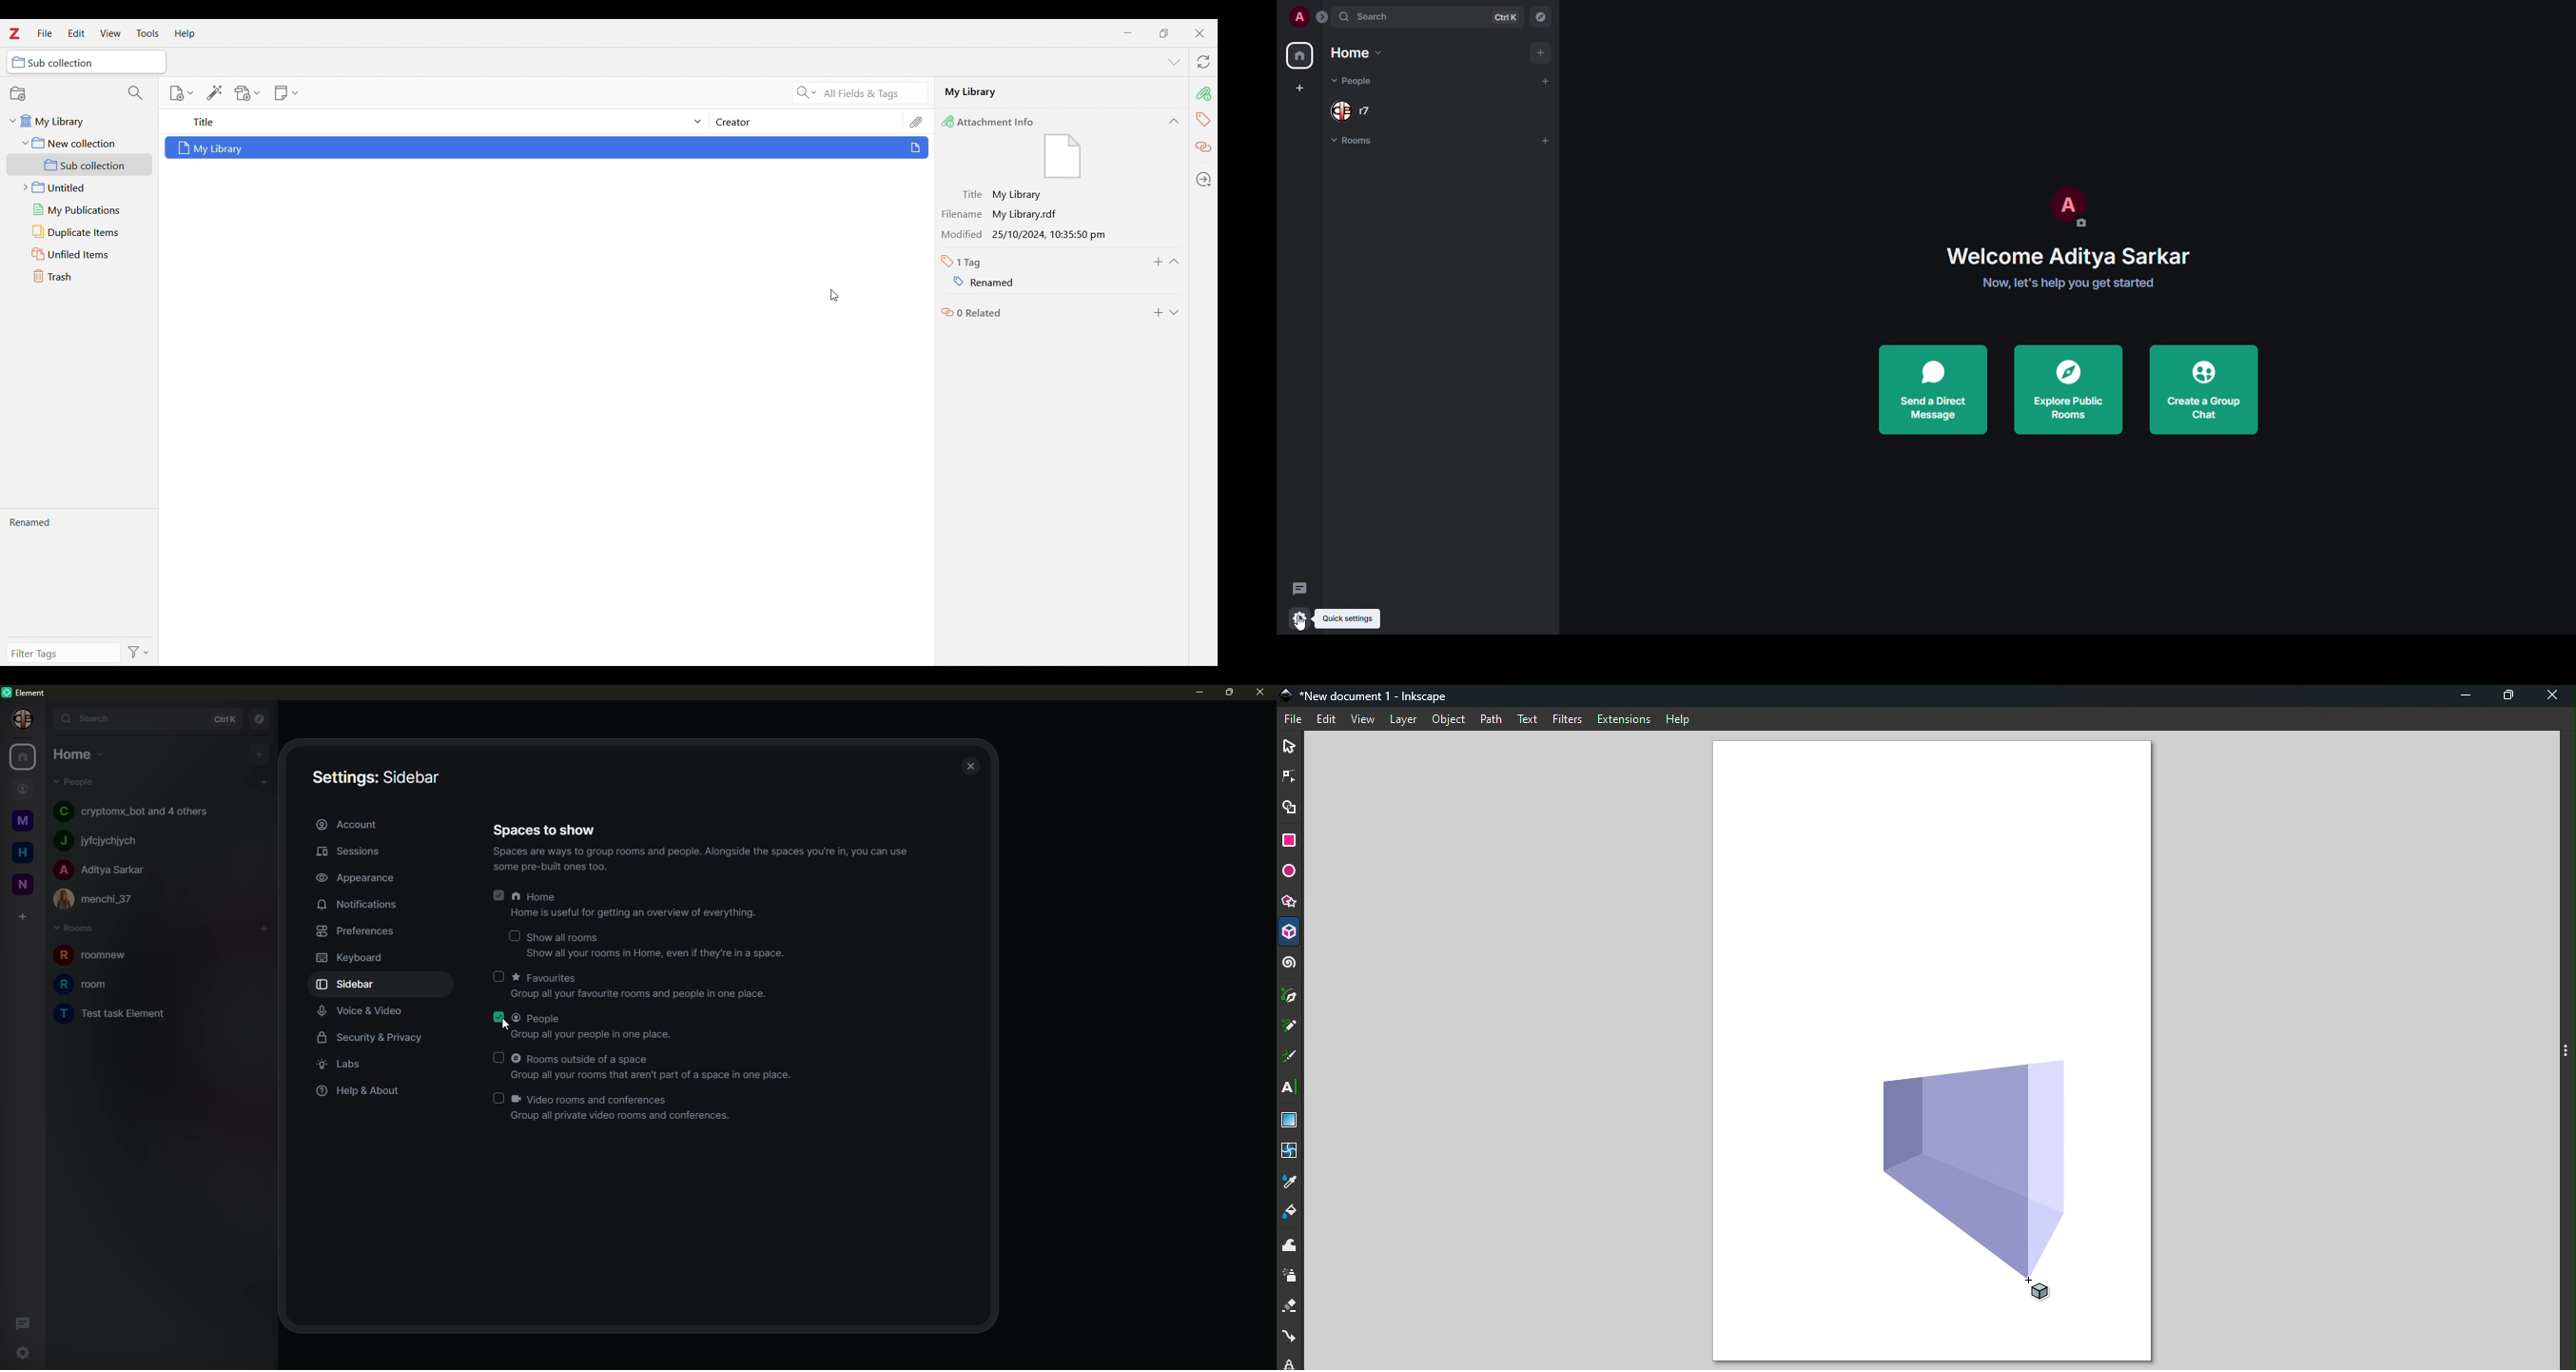 Image resolution: width=2576 pixels, height=1372 pixels. Describe the element at coordinates (1368, 697) in the screenshot. I see ` *New document 1 - Inkscape` at that location.